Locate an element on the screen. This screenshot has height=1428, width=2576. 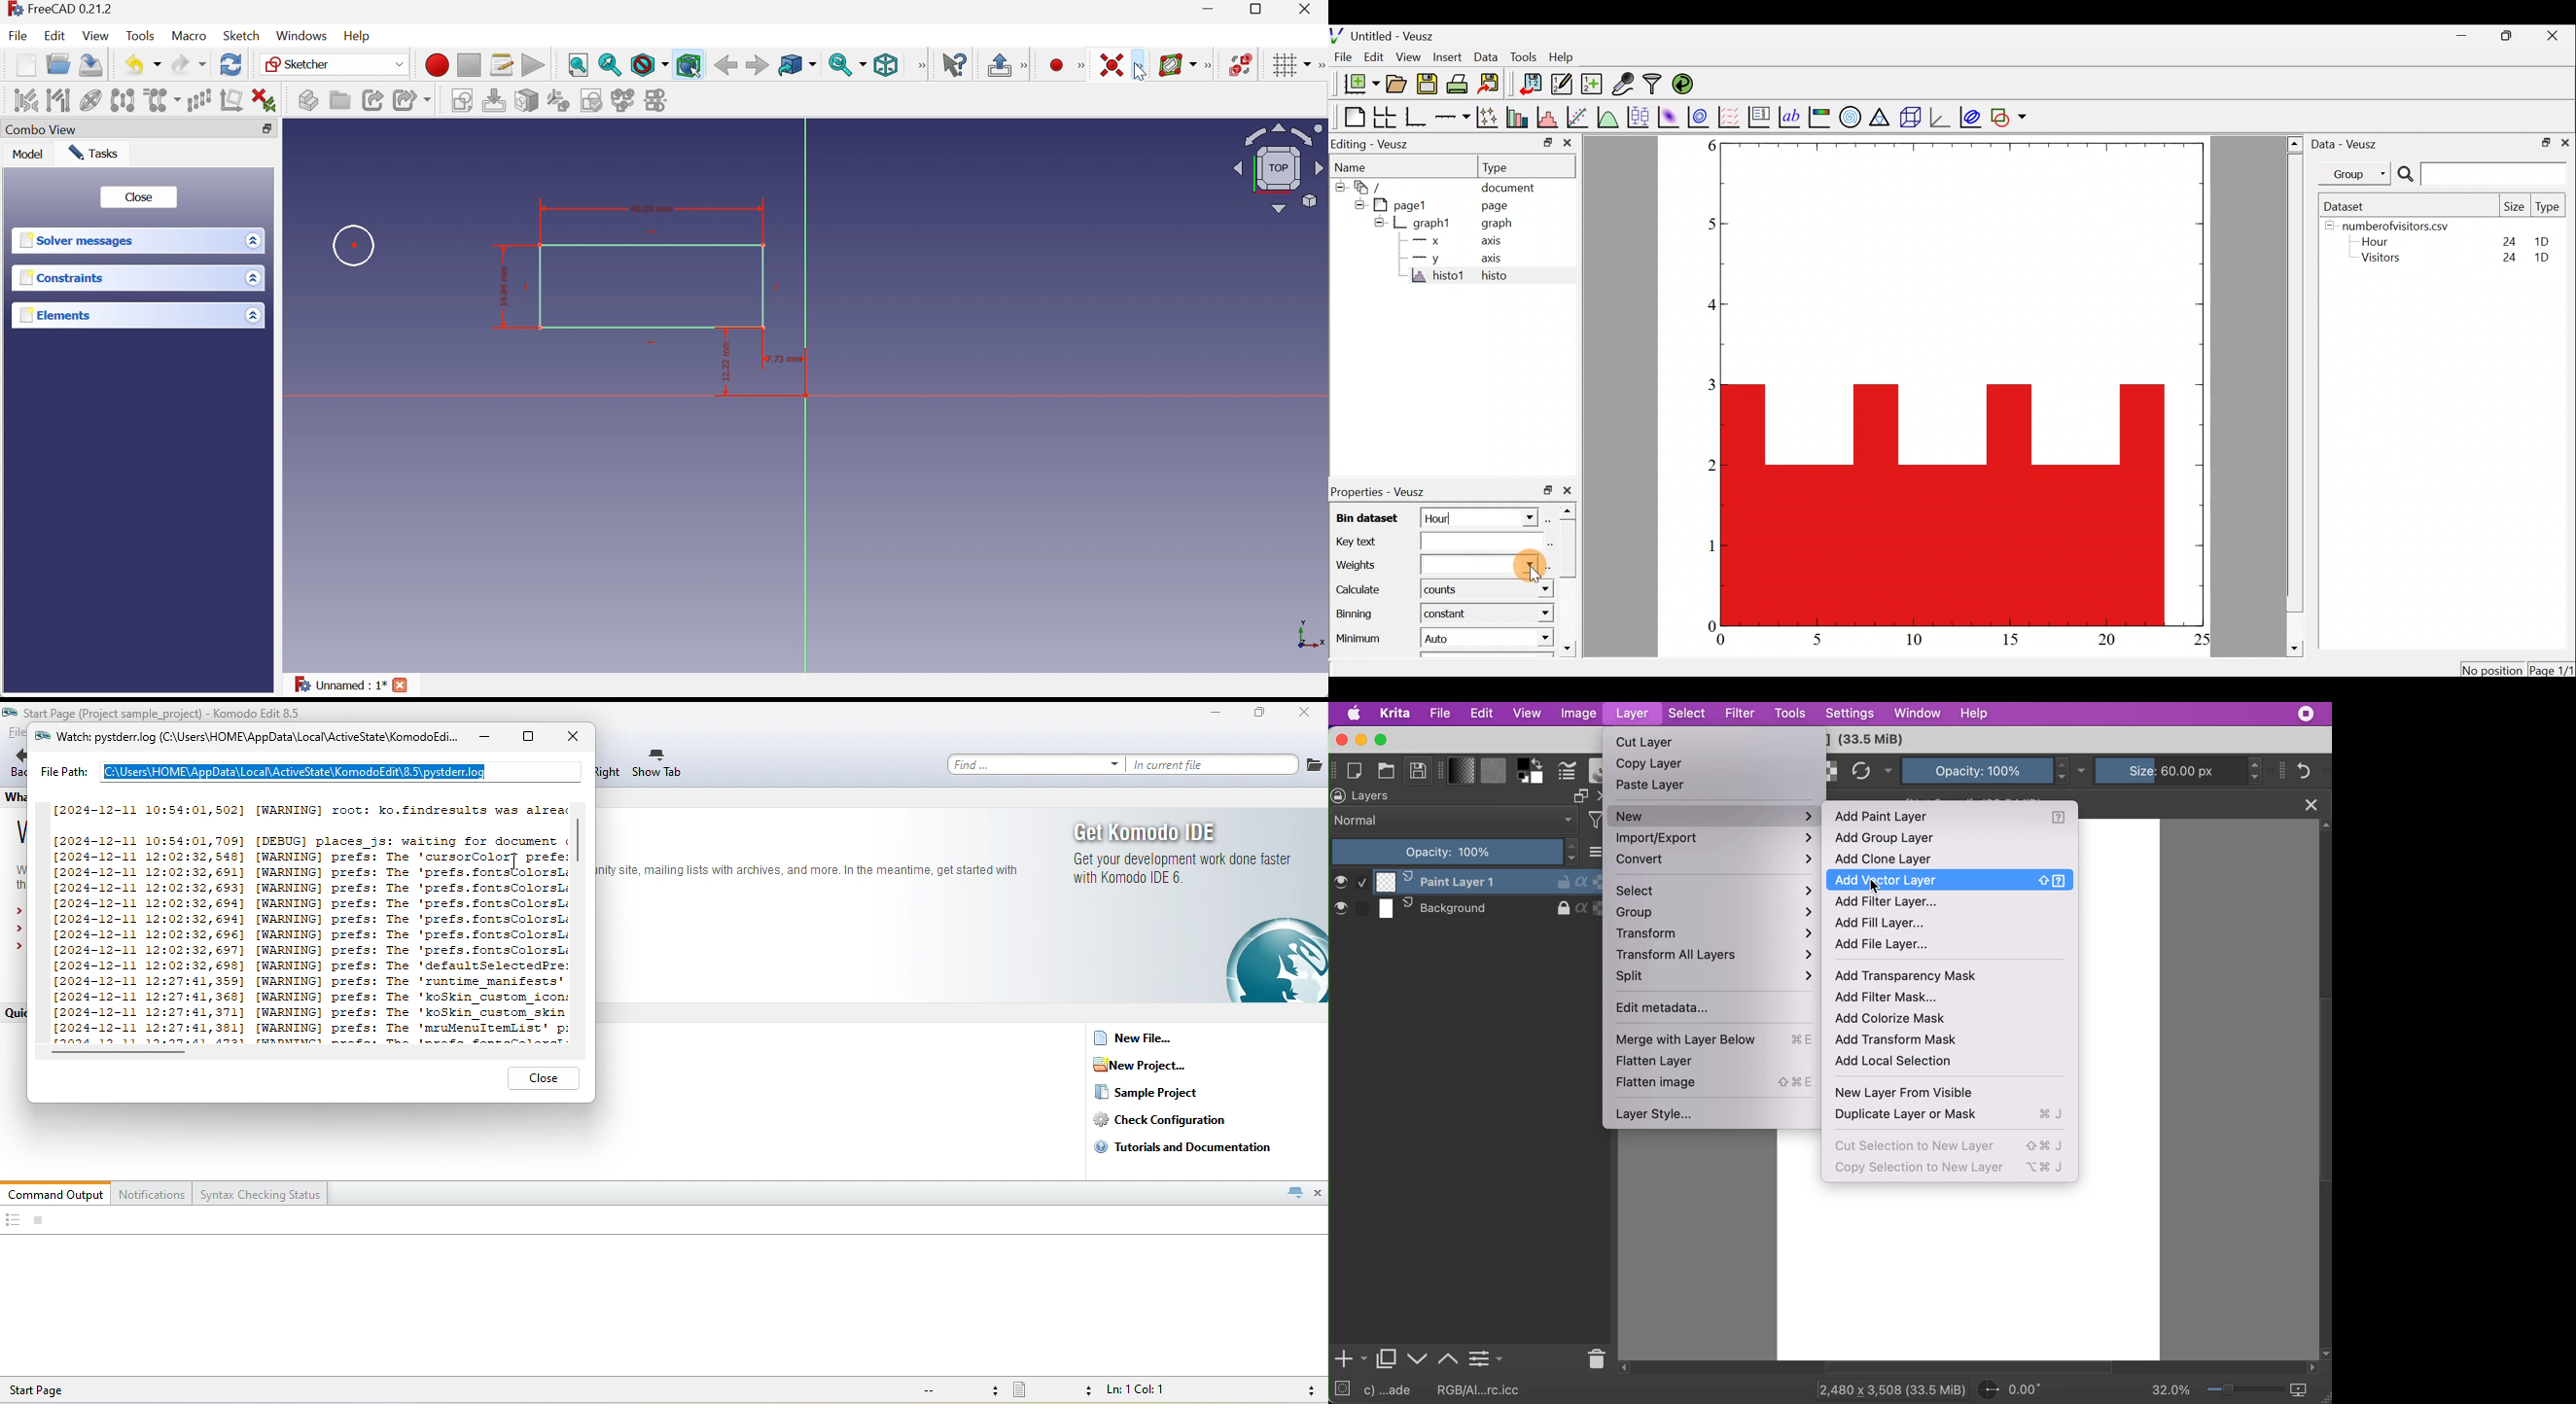
Forward is located at coordinates (758, 66).